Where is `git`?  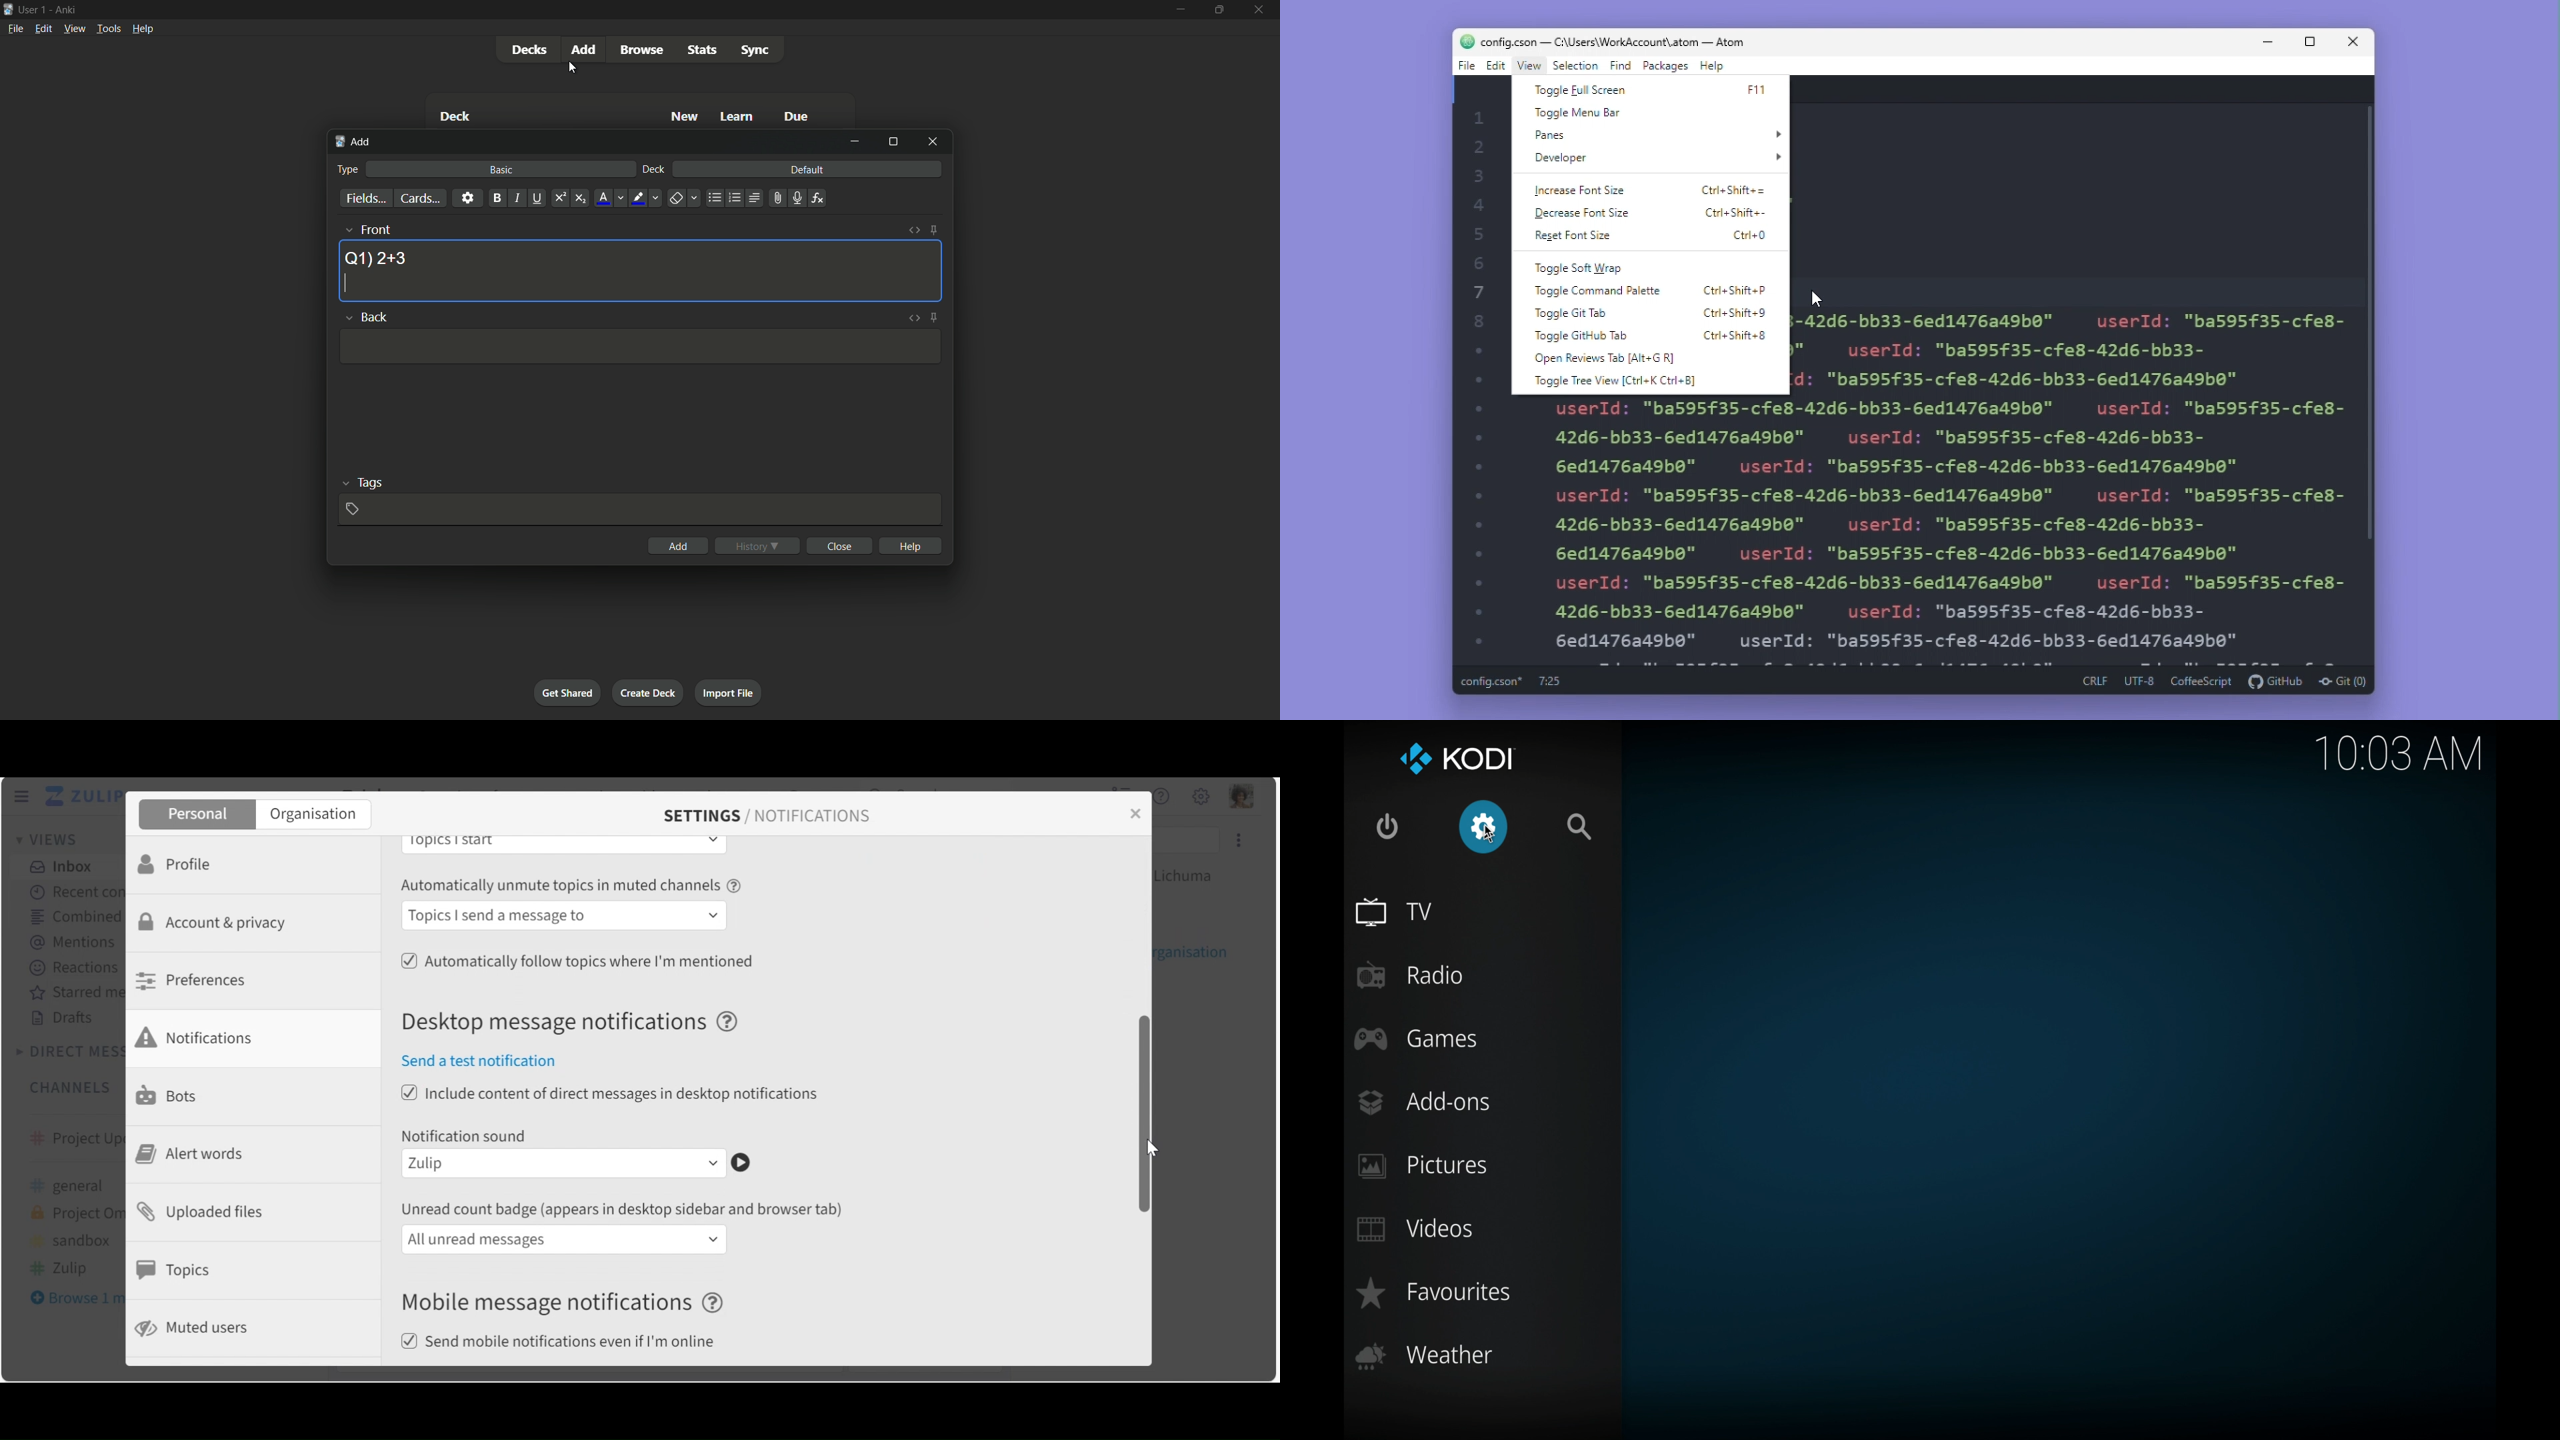 git is located at coordinates (2344, 680).